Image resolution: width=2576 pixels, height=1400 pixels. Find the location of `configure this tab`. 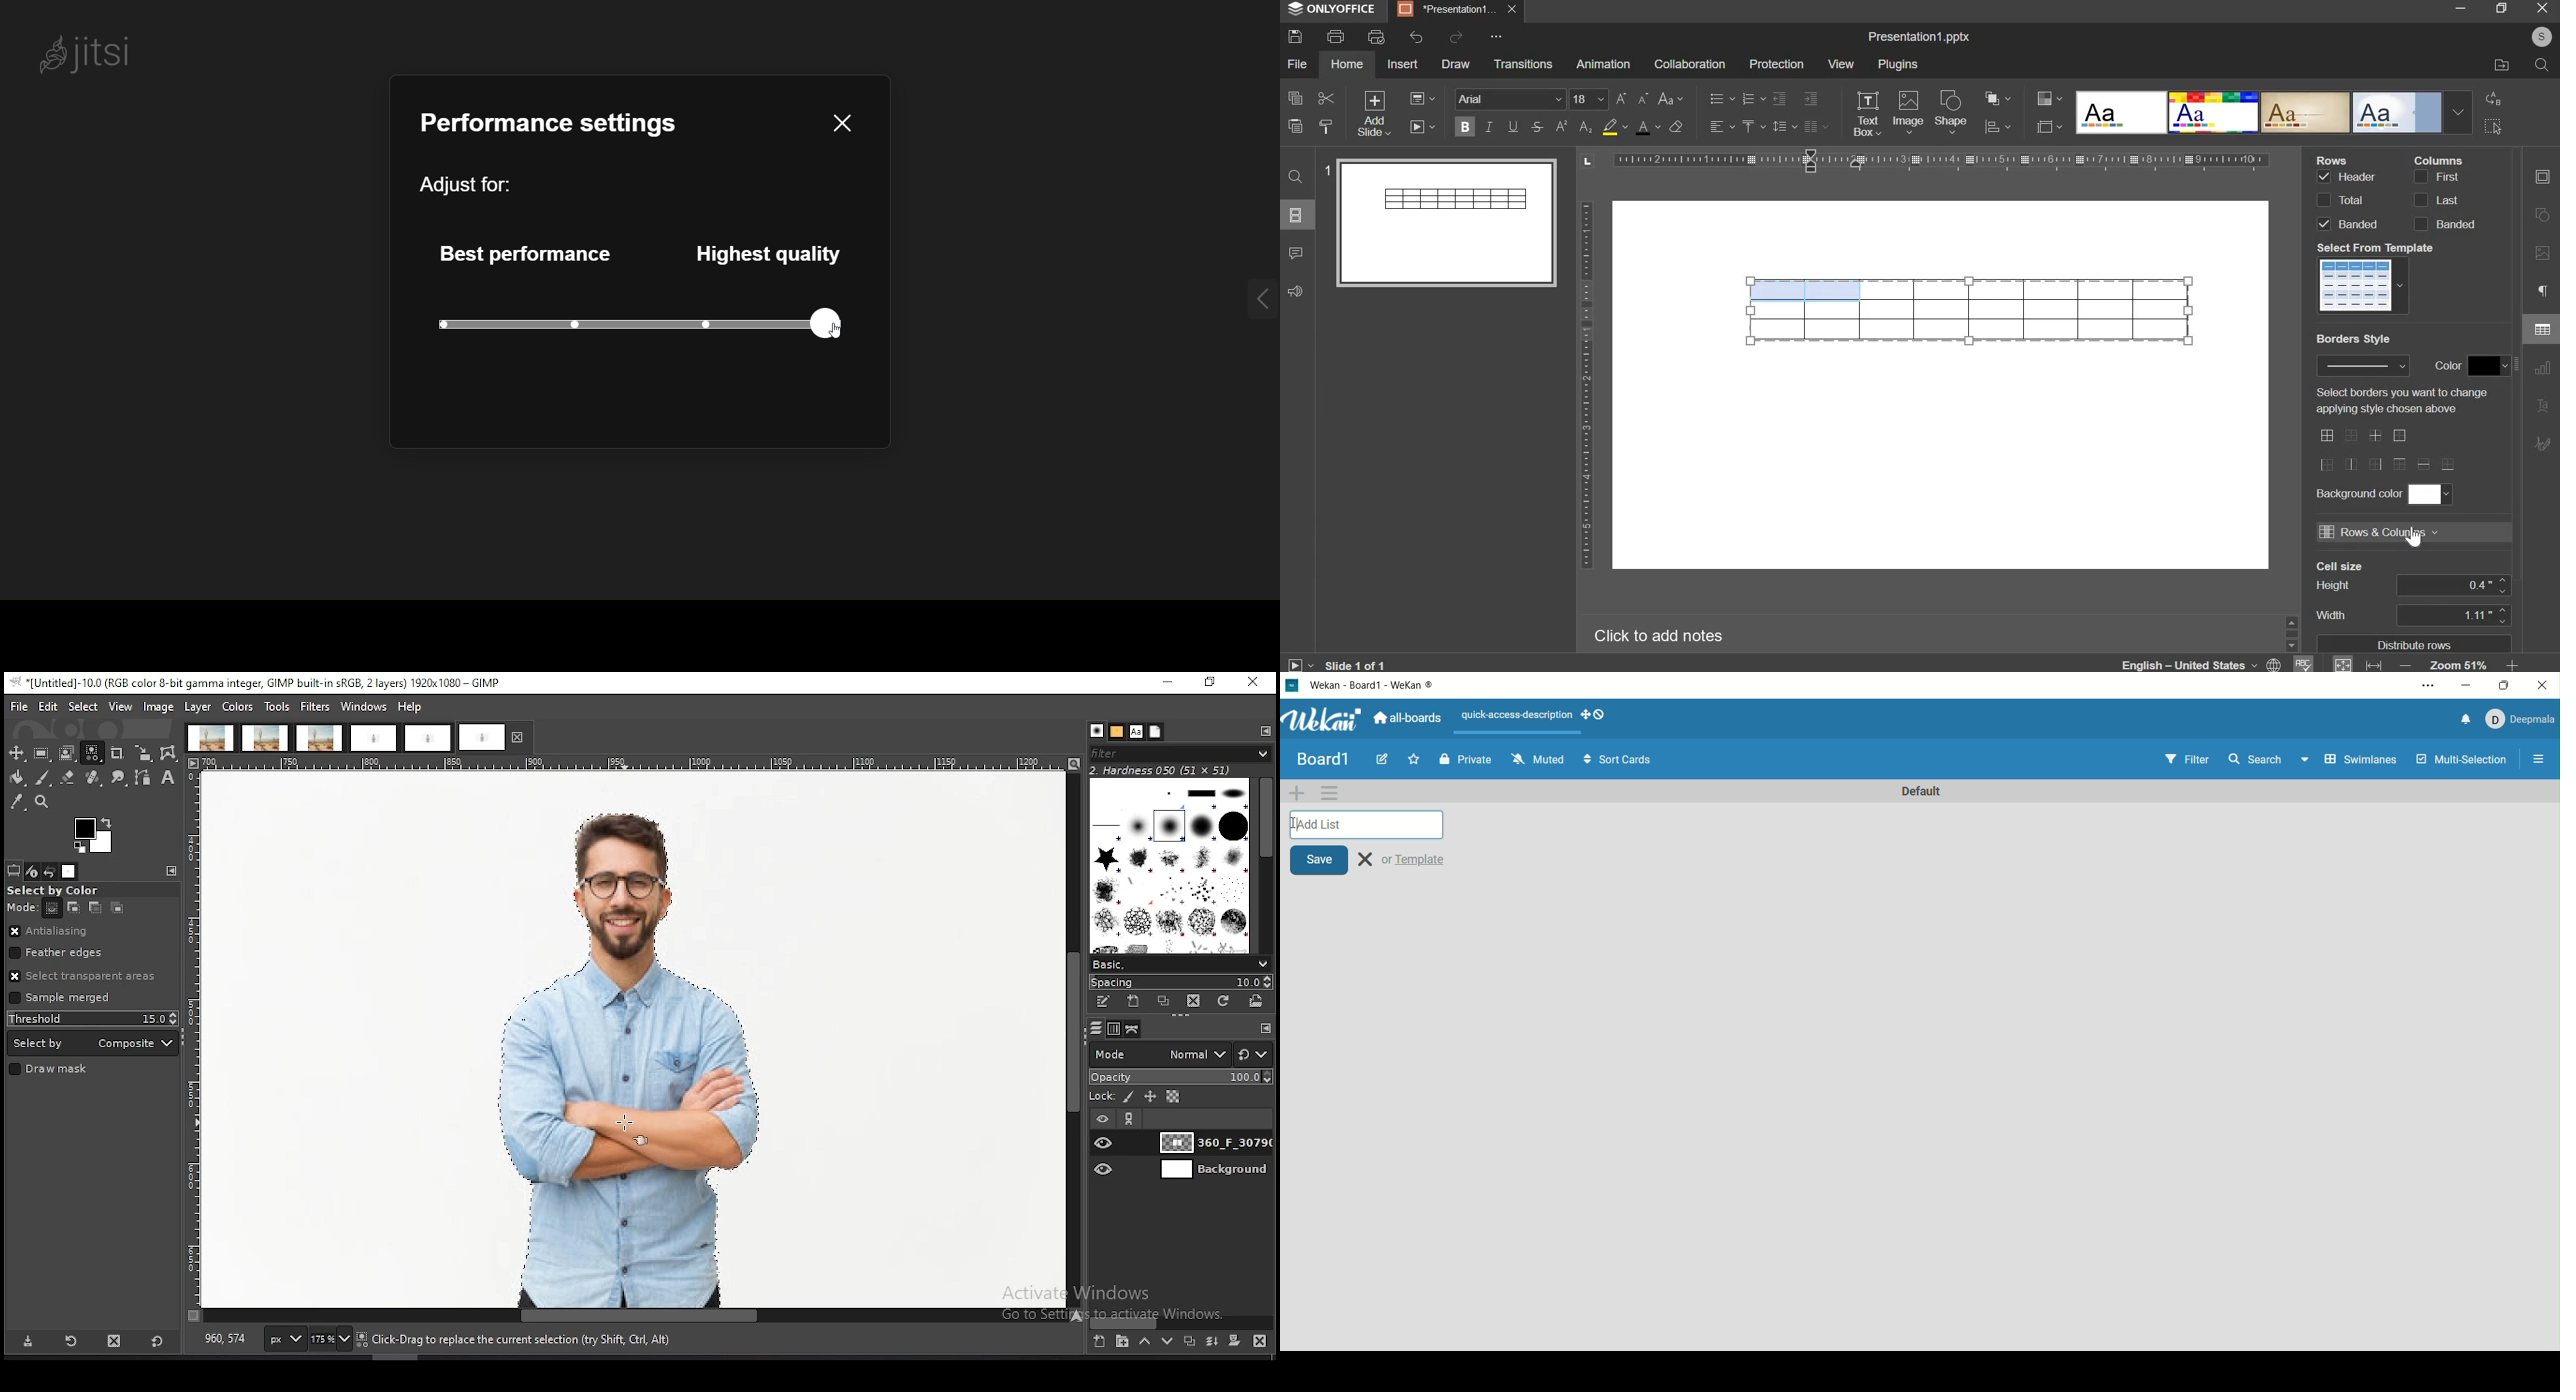

configure this tab is located at coordinates (175, 870).